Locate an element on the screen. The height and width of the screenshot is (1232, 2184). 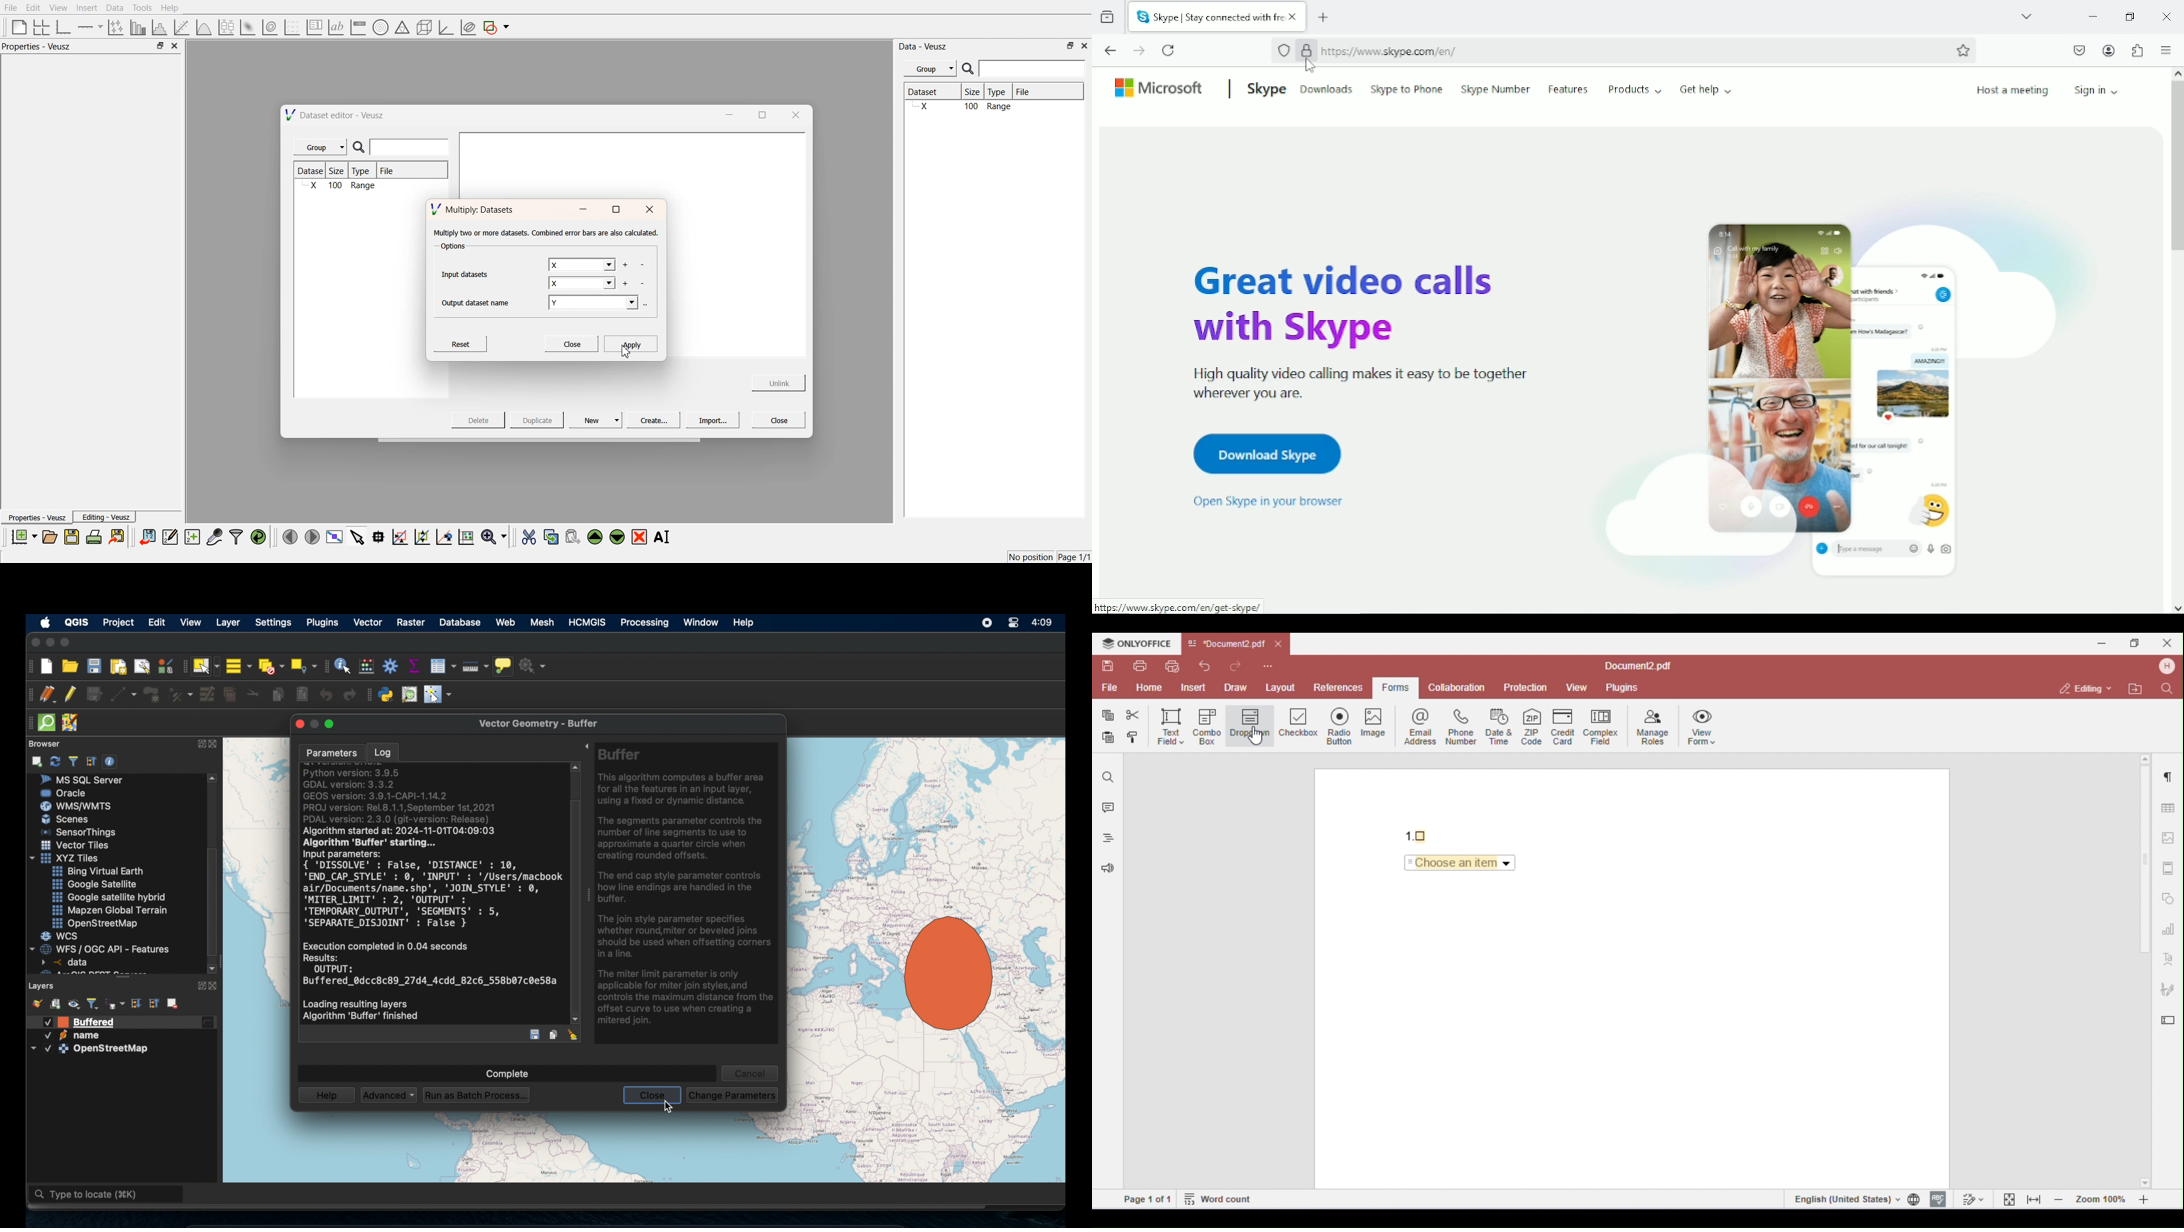
close is located at coordinates (653, 1097).